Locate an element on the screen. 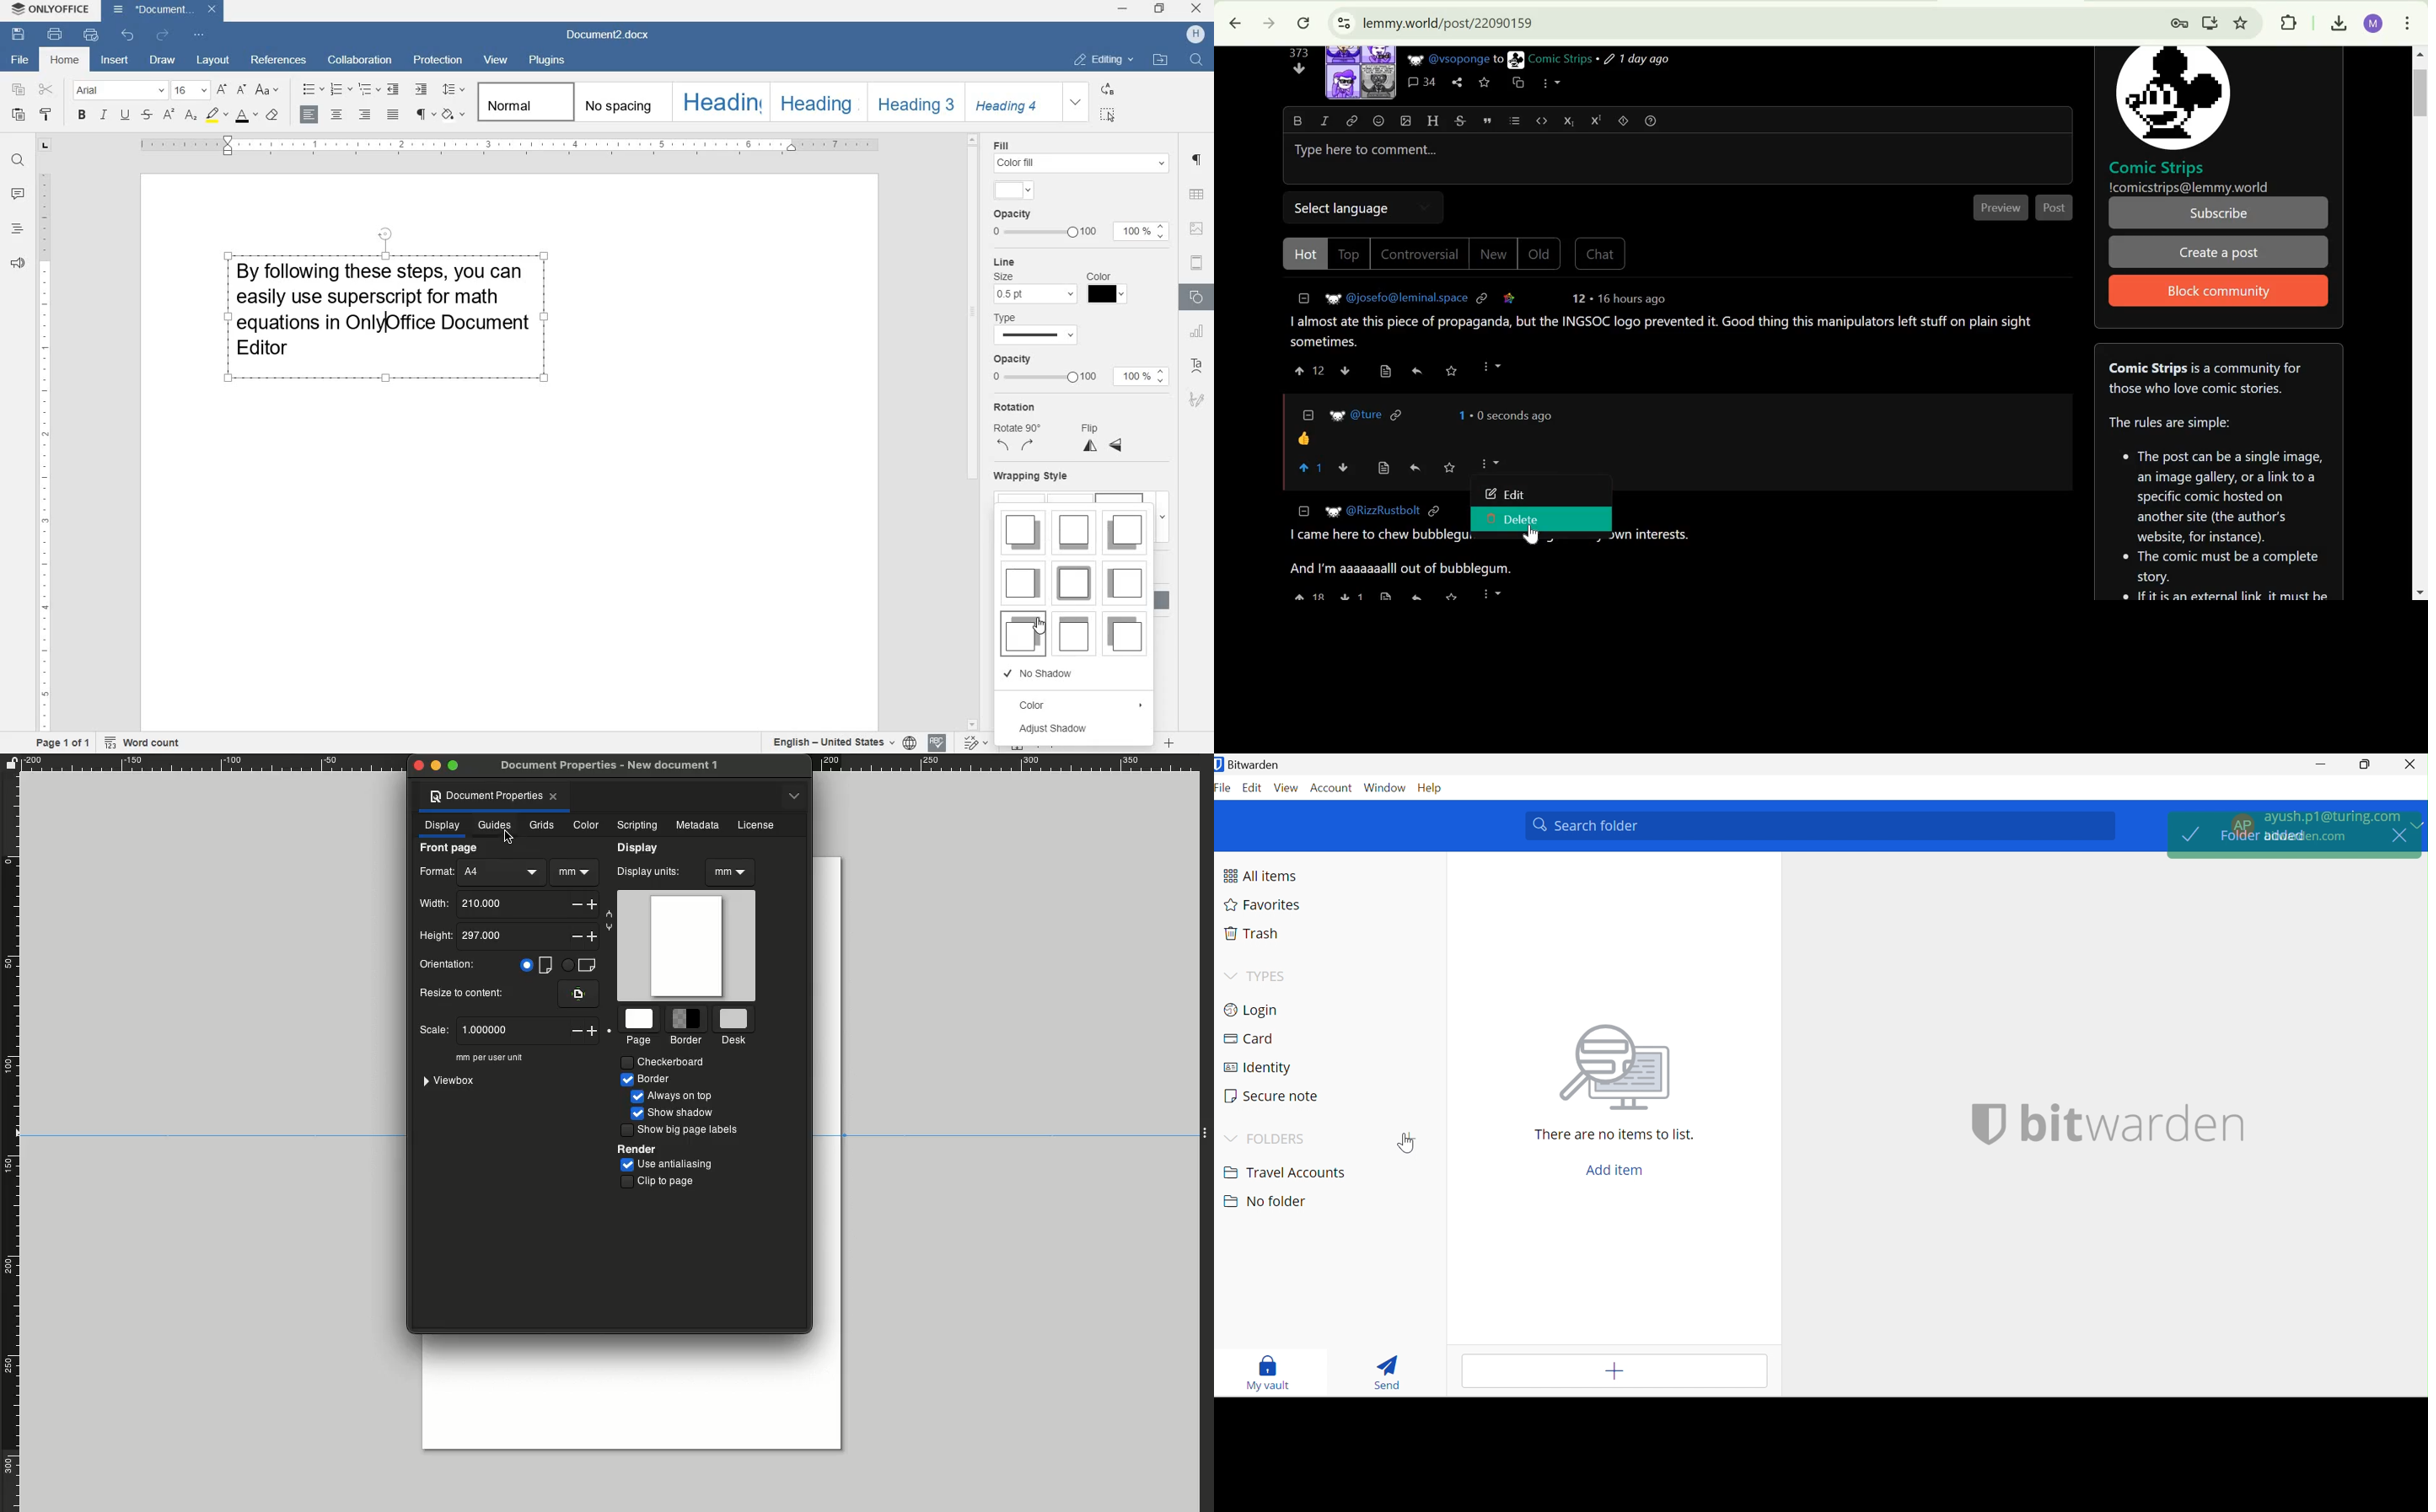  Drop Down is located at coordinates (1229, 1138).